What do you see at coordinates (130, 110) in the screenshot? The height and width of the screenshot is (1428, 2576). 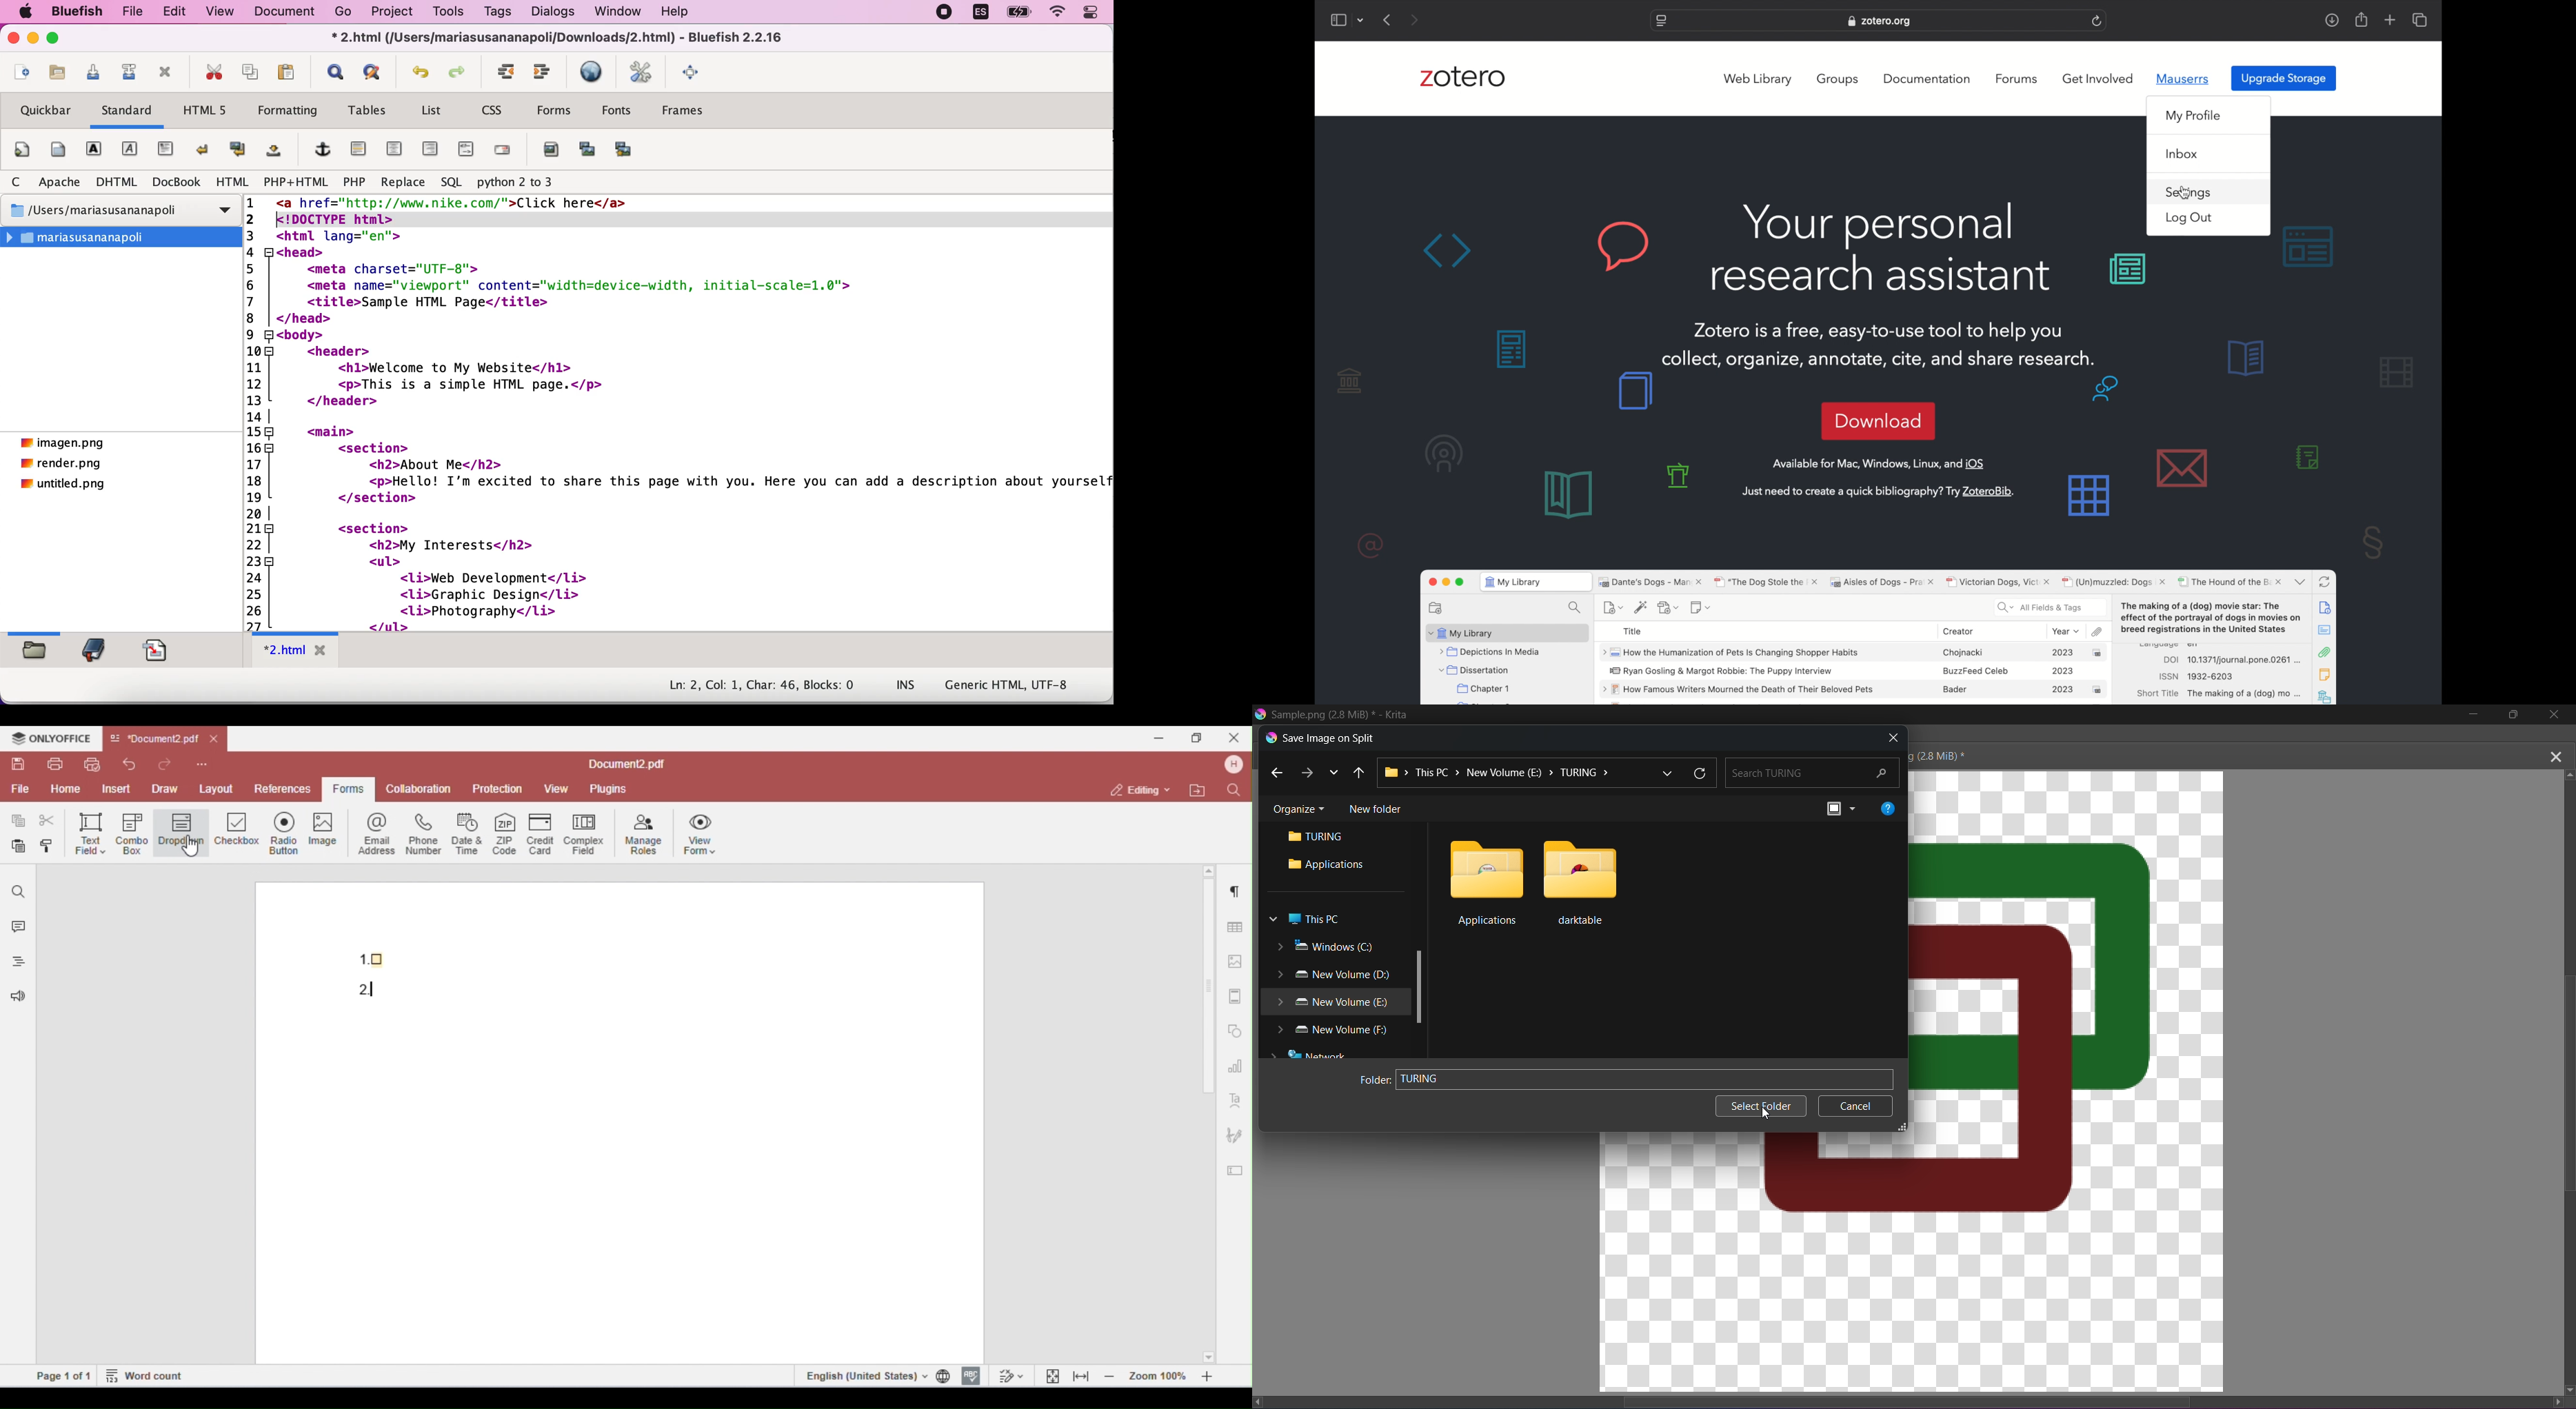 I see `standard` at bounding box center [130, 110].